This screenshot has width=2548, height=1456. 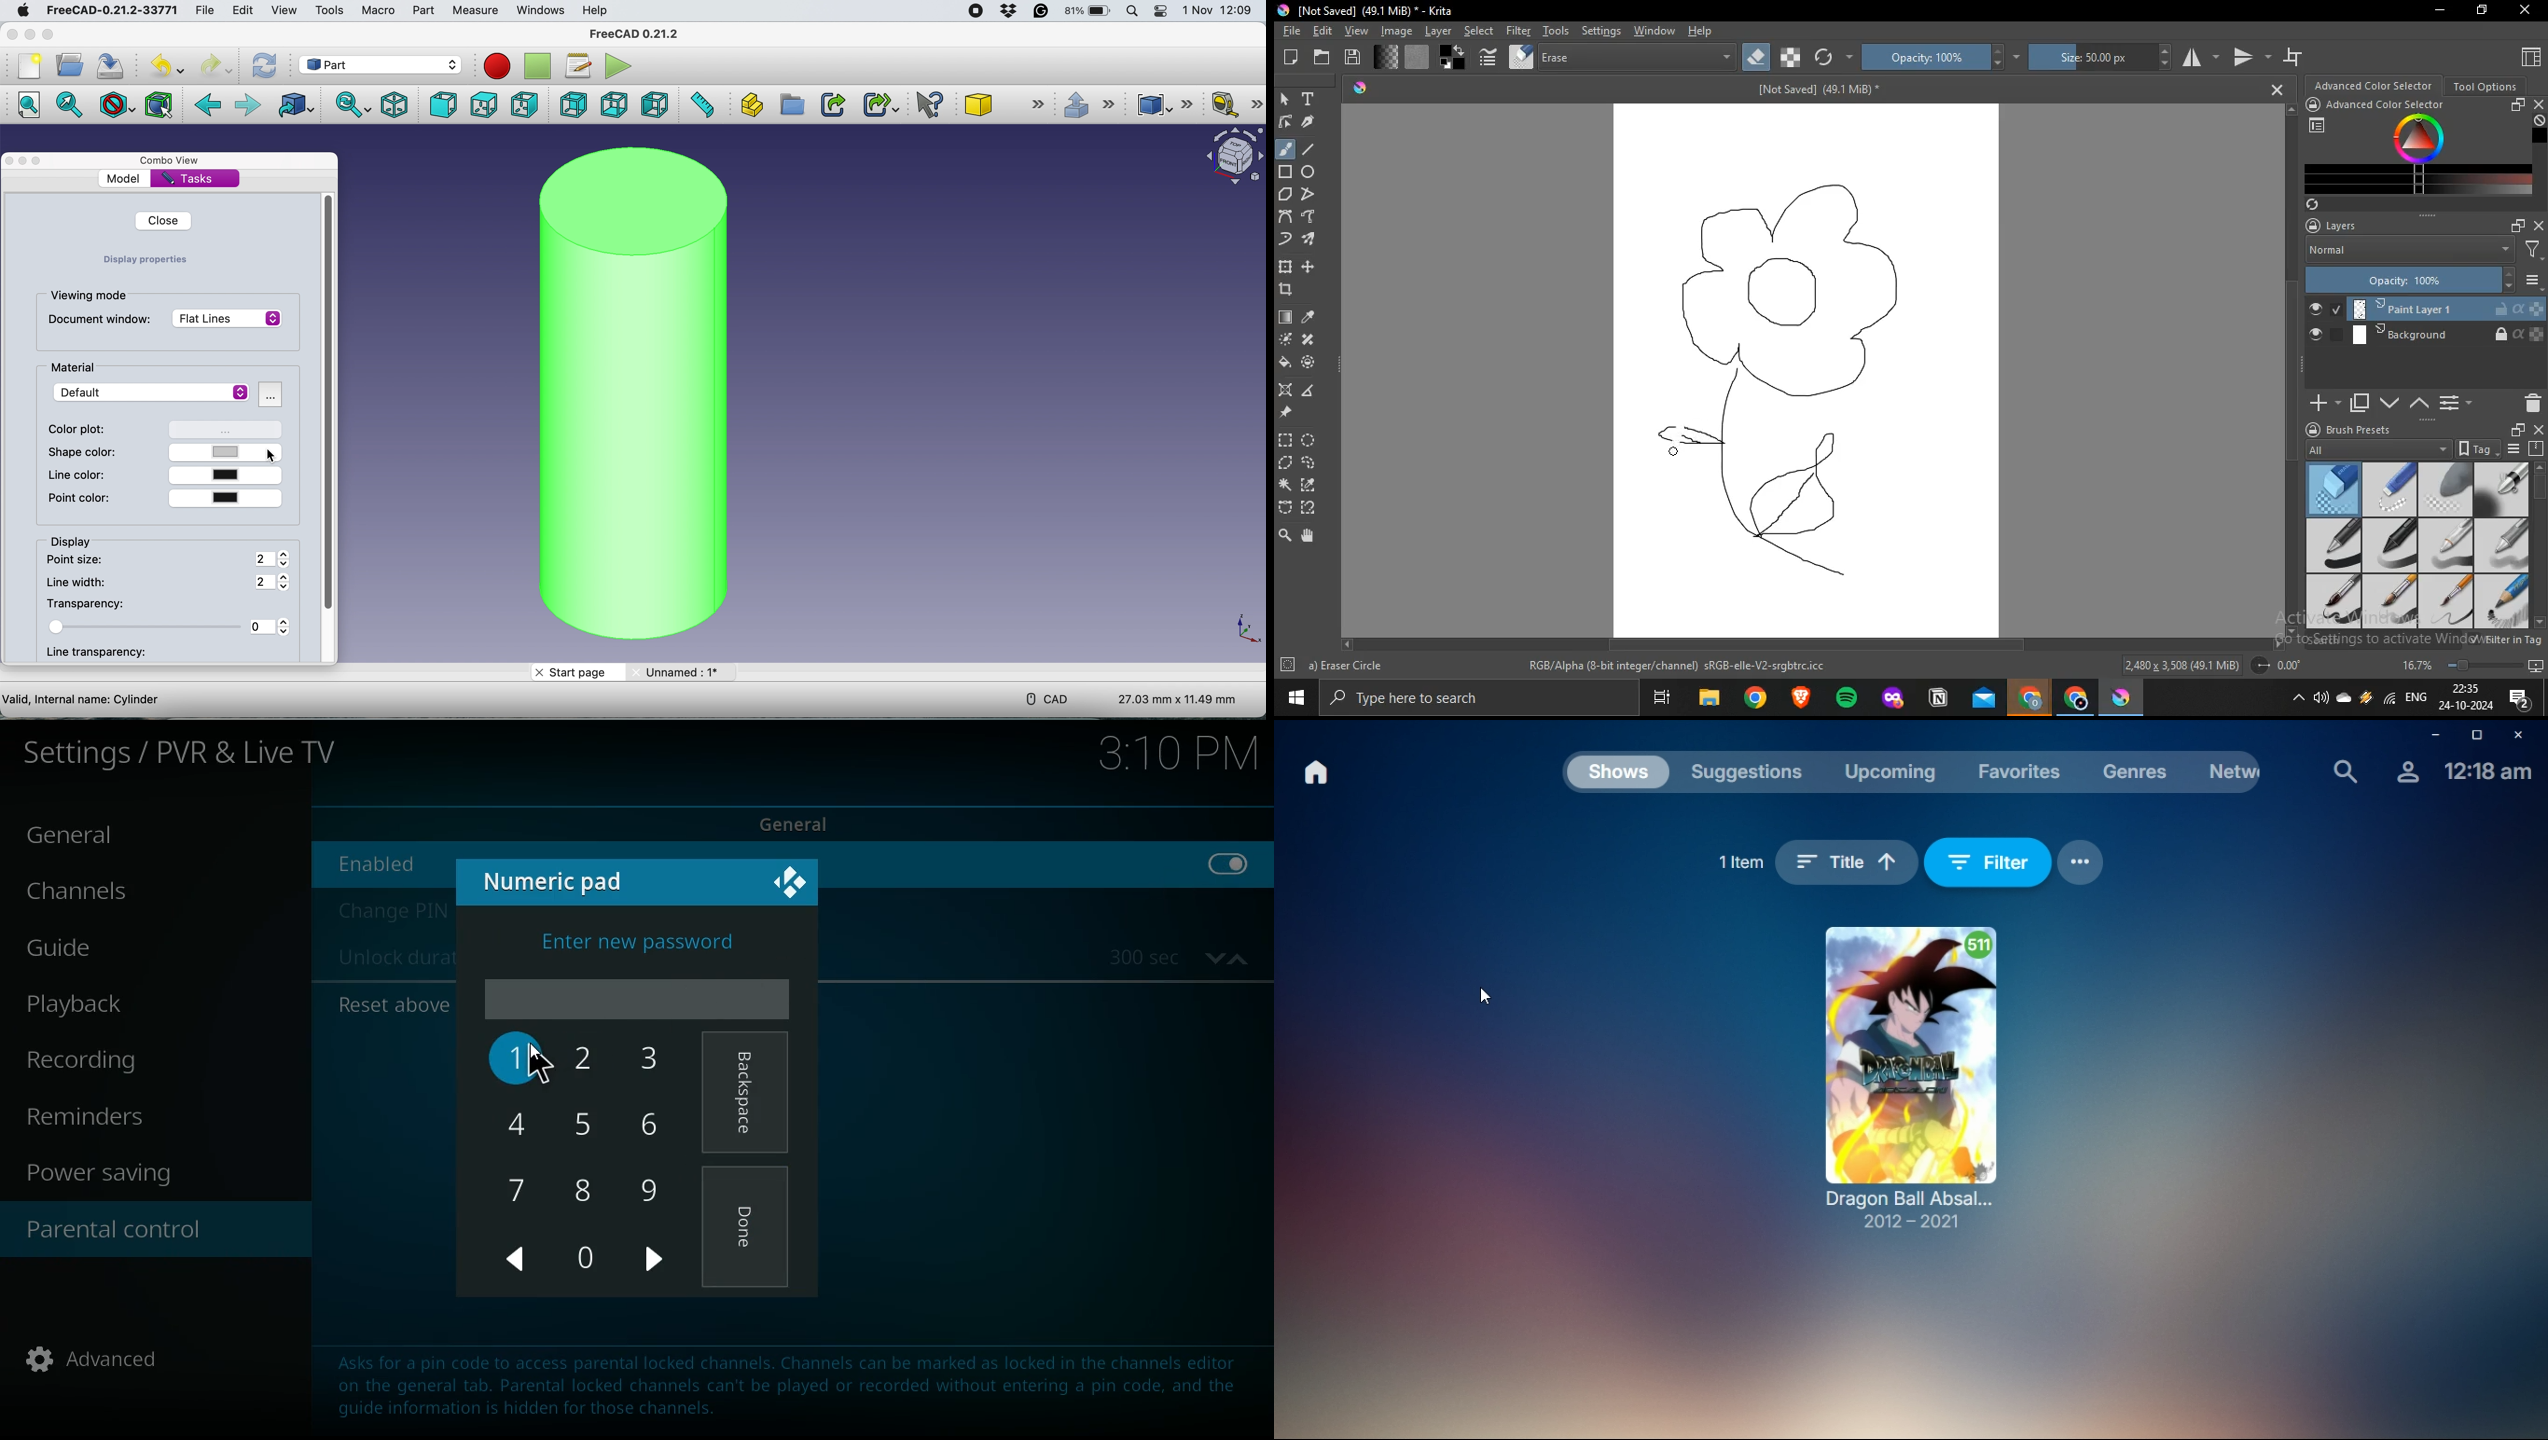 What do you see at coordinates (94, 1118) in the screenshot?
I see `reminders` at bounding box center [94, 1118].